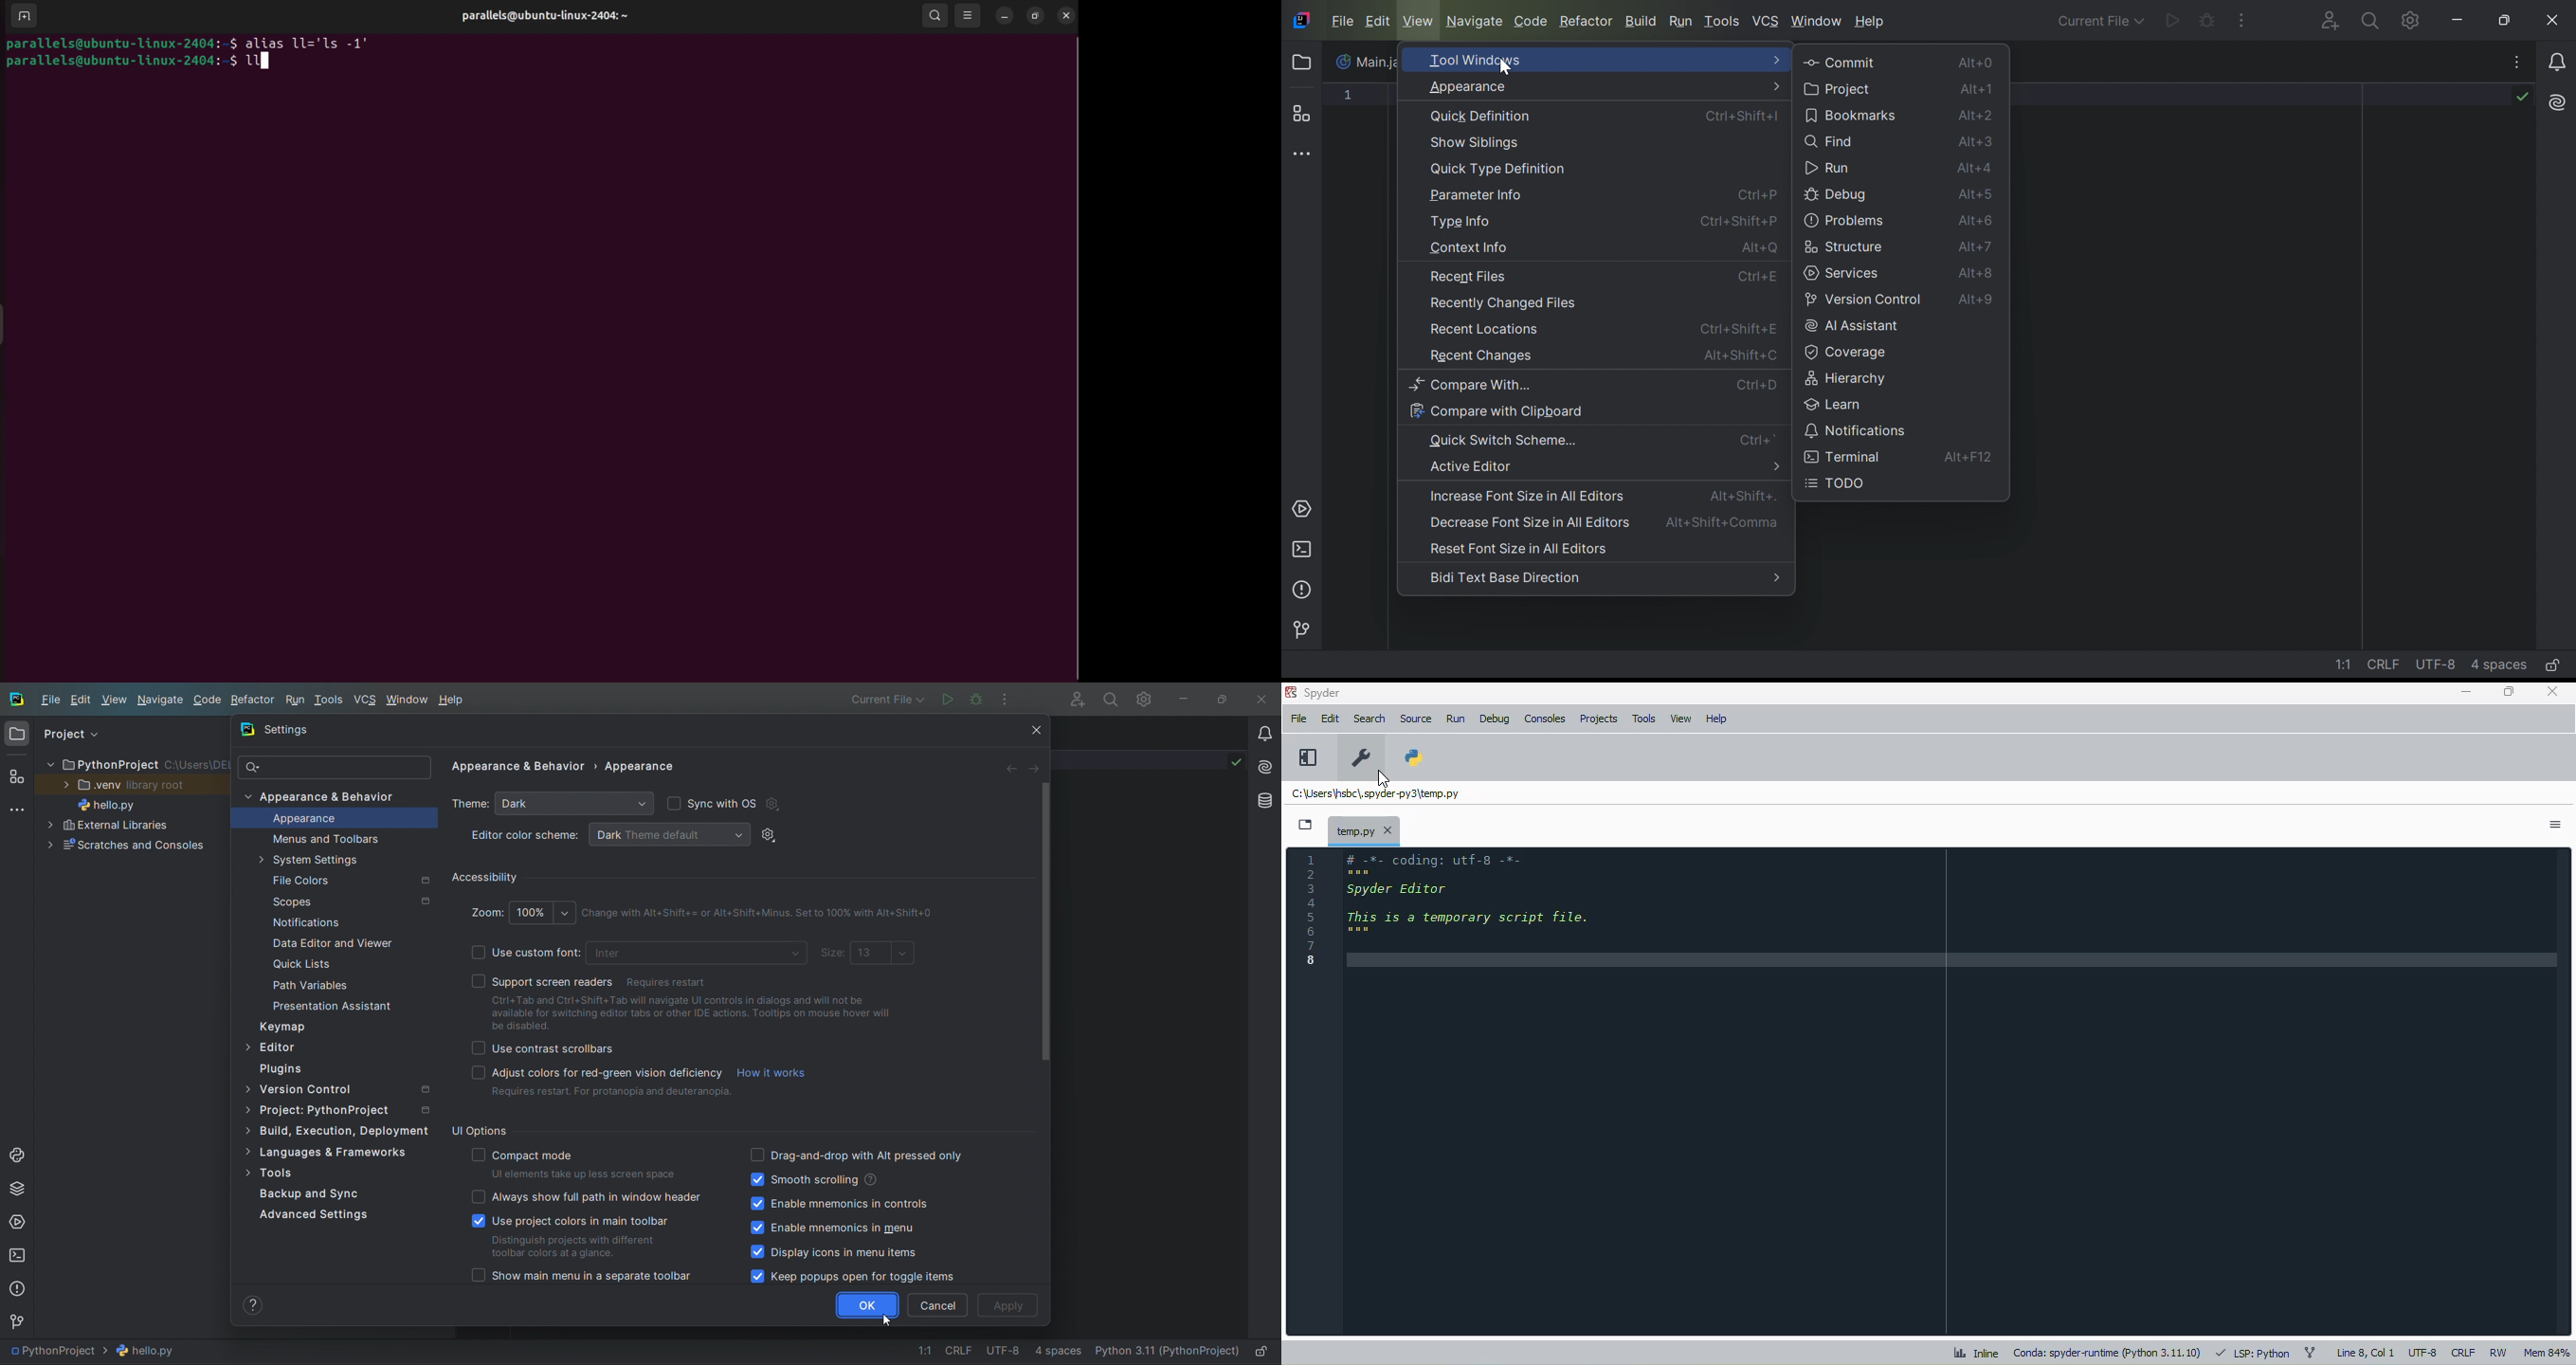 This screenshot has width=2576, height=1372. What do you see at coordinates (1977, 170) in the screenshot?
I see `Alt+4` at bounding box center [1977, 170].